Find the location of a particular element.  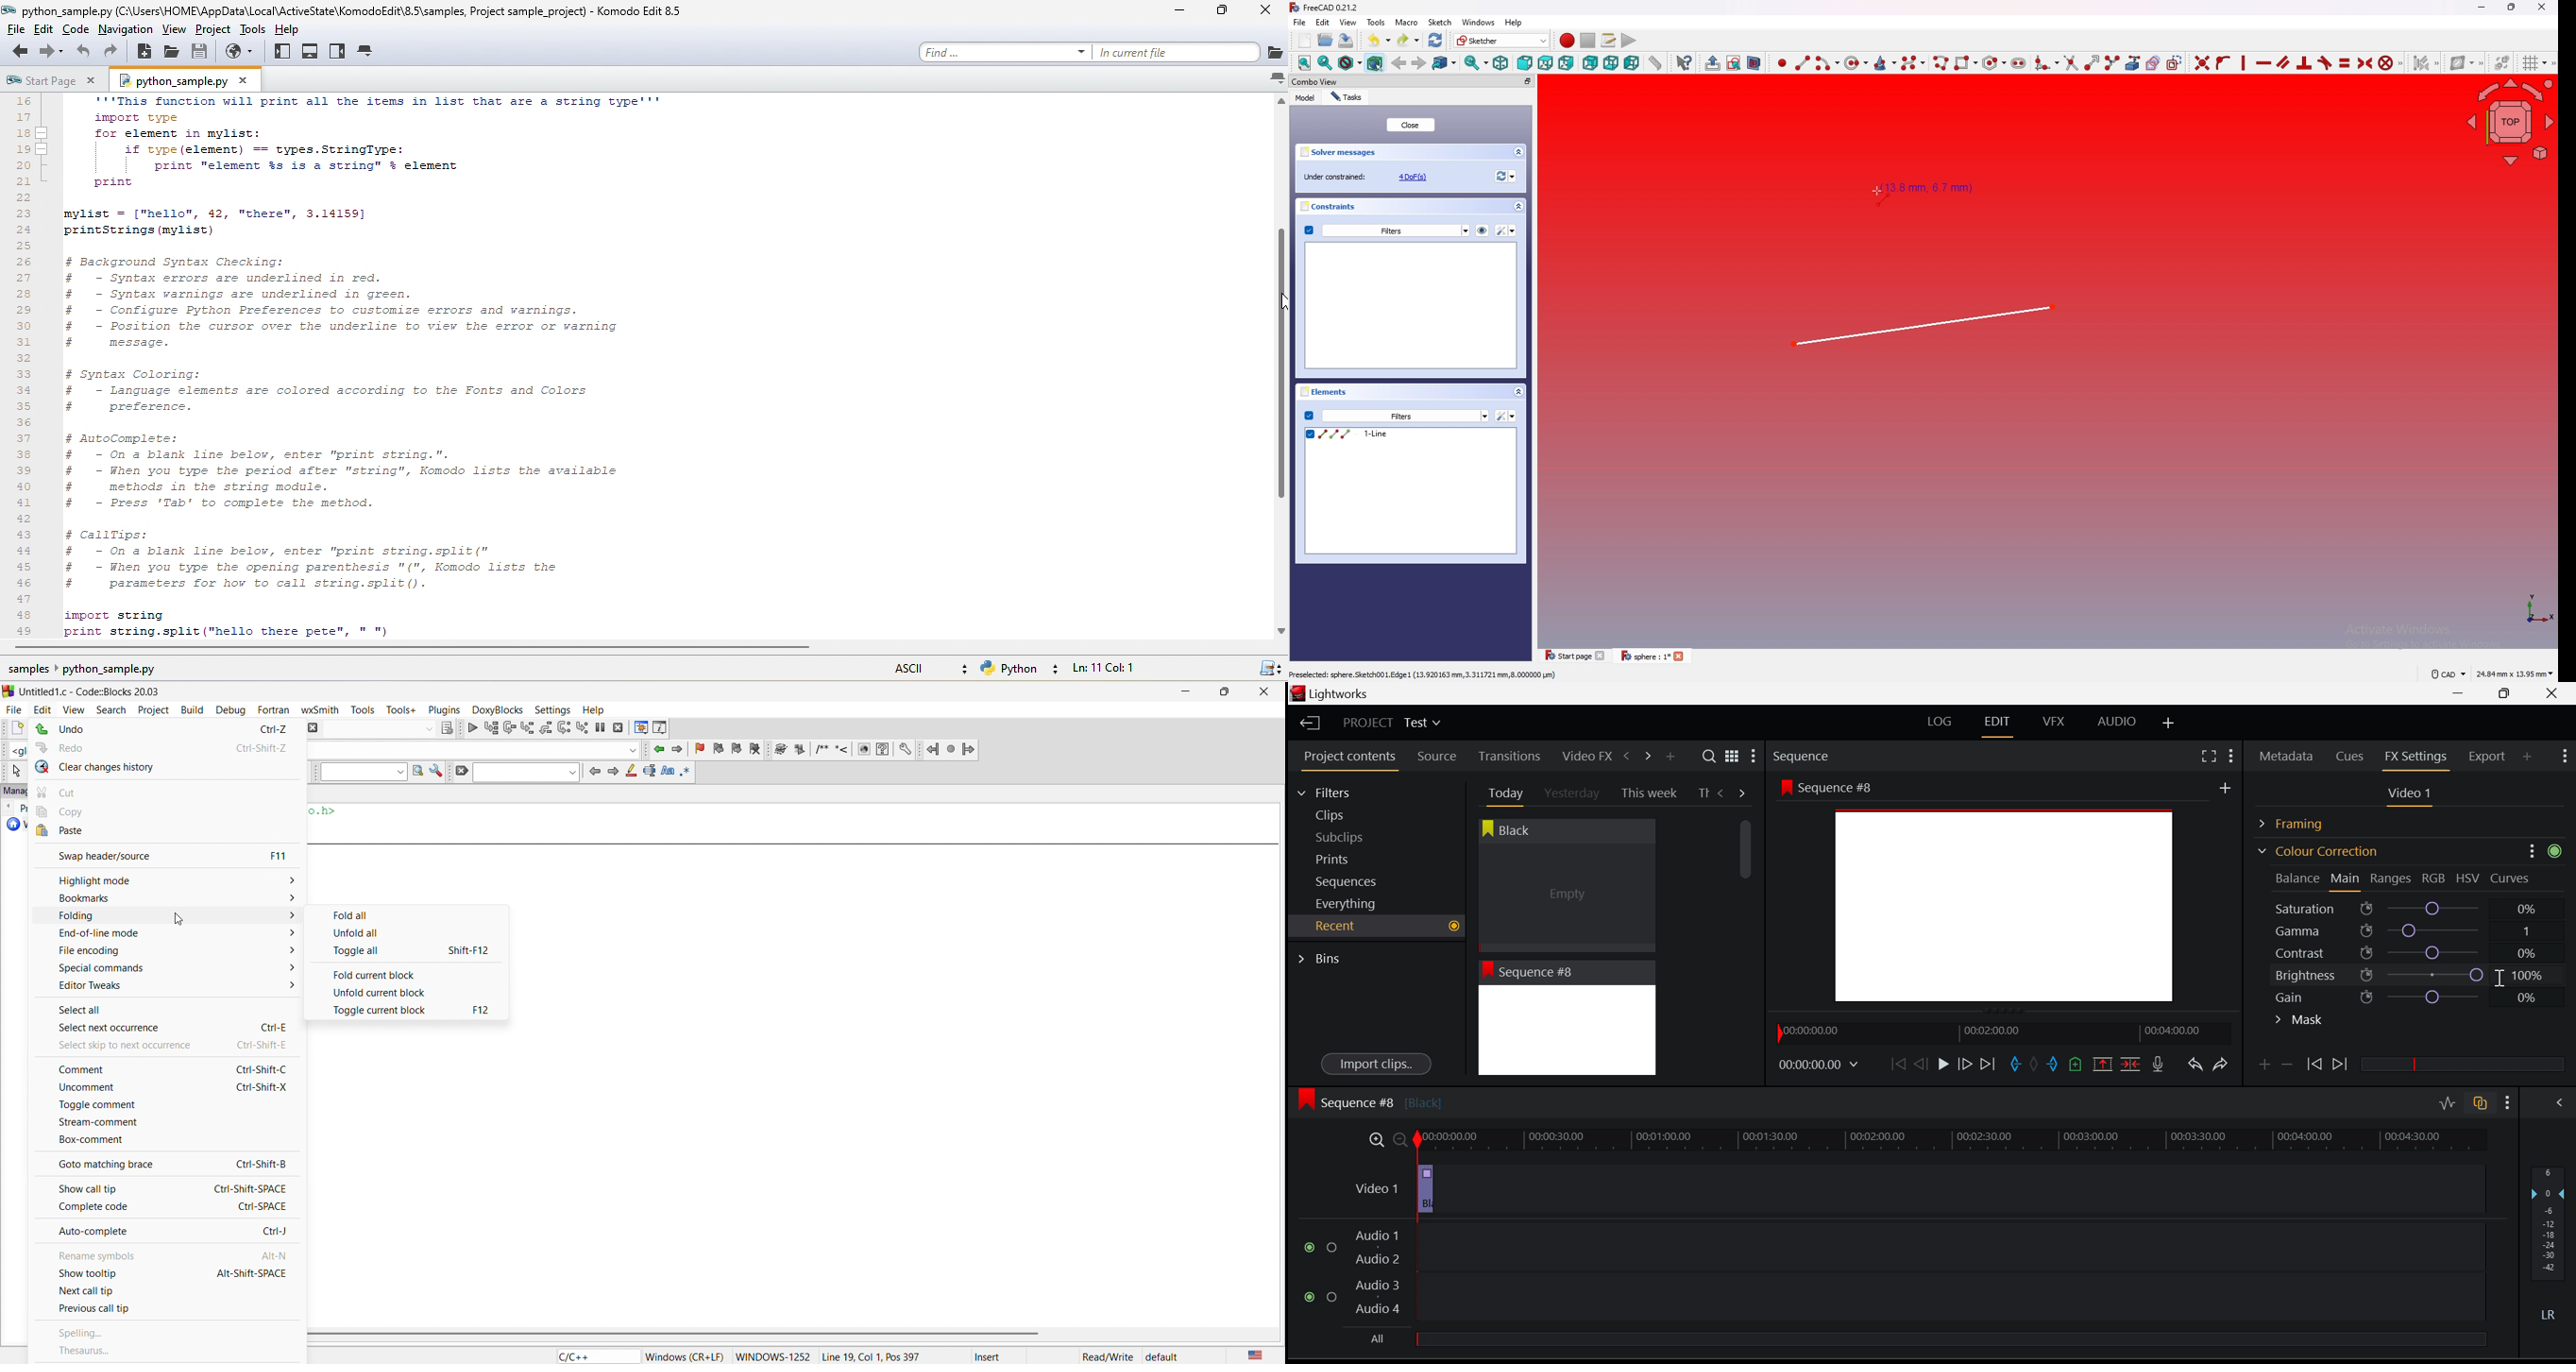

find in page is located at coordinates (416, 772).